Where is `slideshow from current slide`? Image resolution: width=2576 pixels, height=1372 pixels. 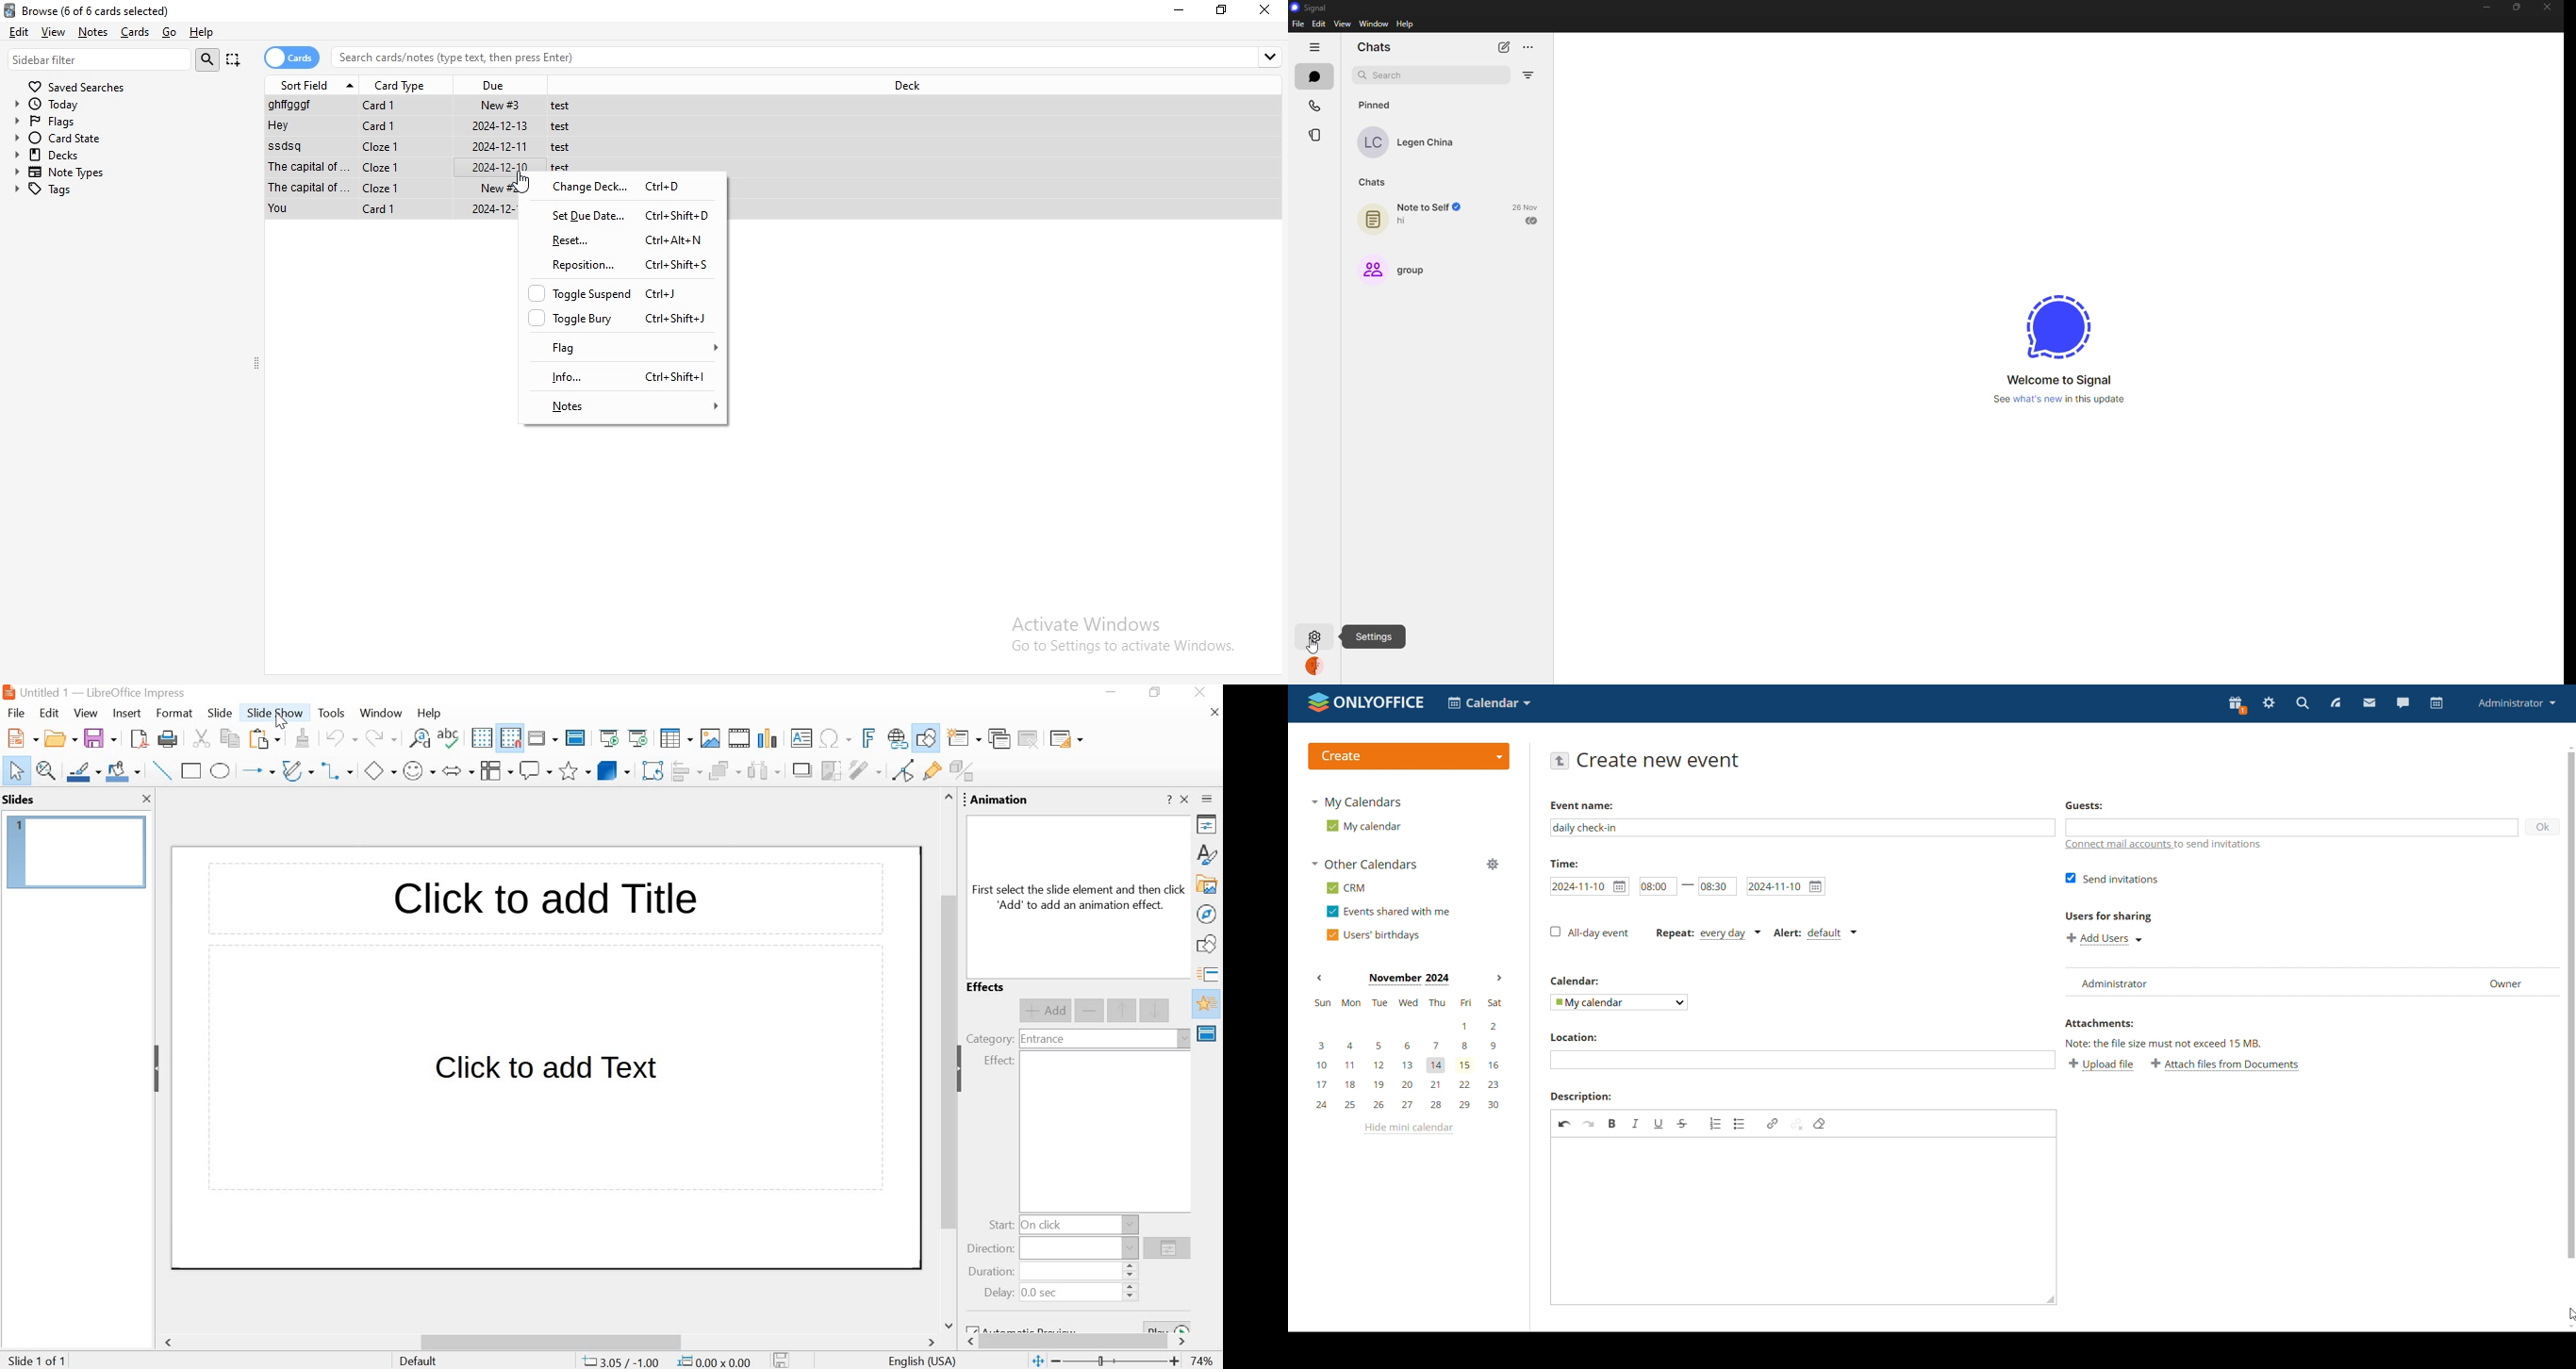 slideshow from current slide is located at coordinates (641, 738).